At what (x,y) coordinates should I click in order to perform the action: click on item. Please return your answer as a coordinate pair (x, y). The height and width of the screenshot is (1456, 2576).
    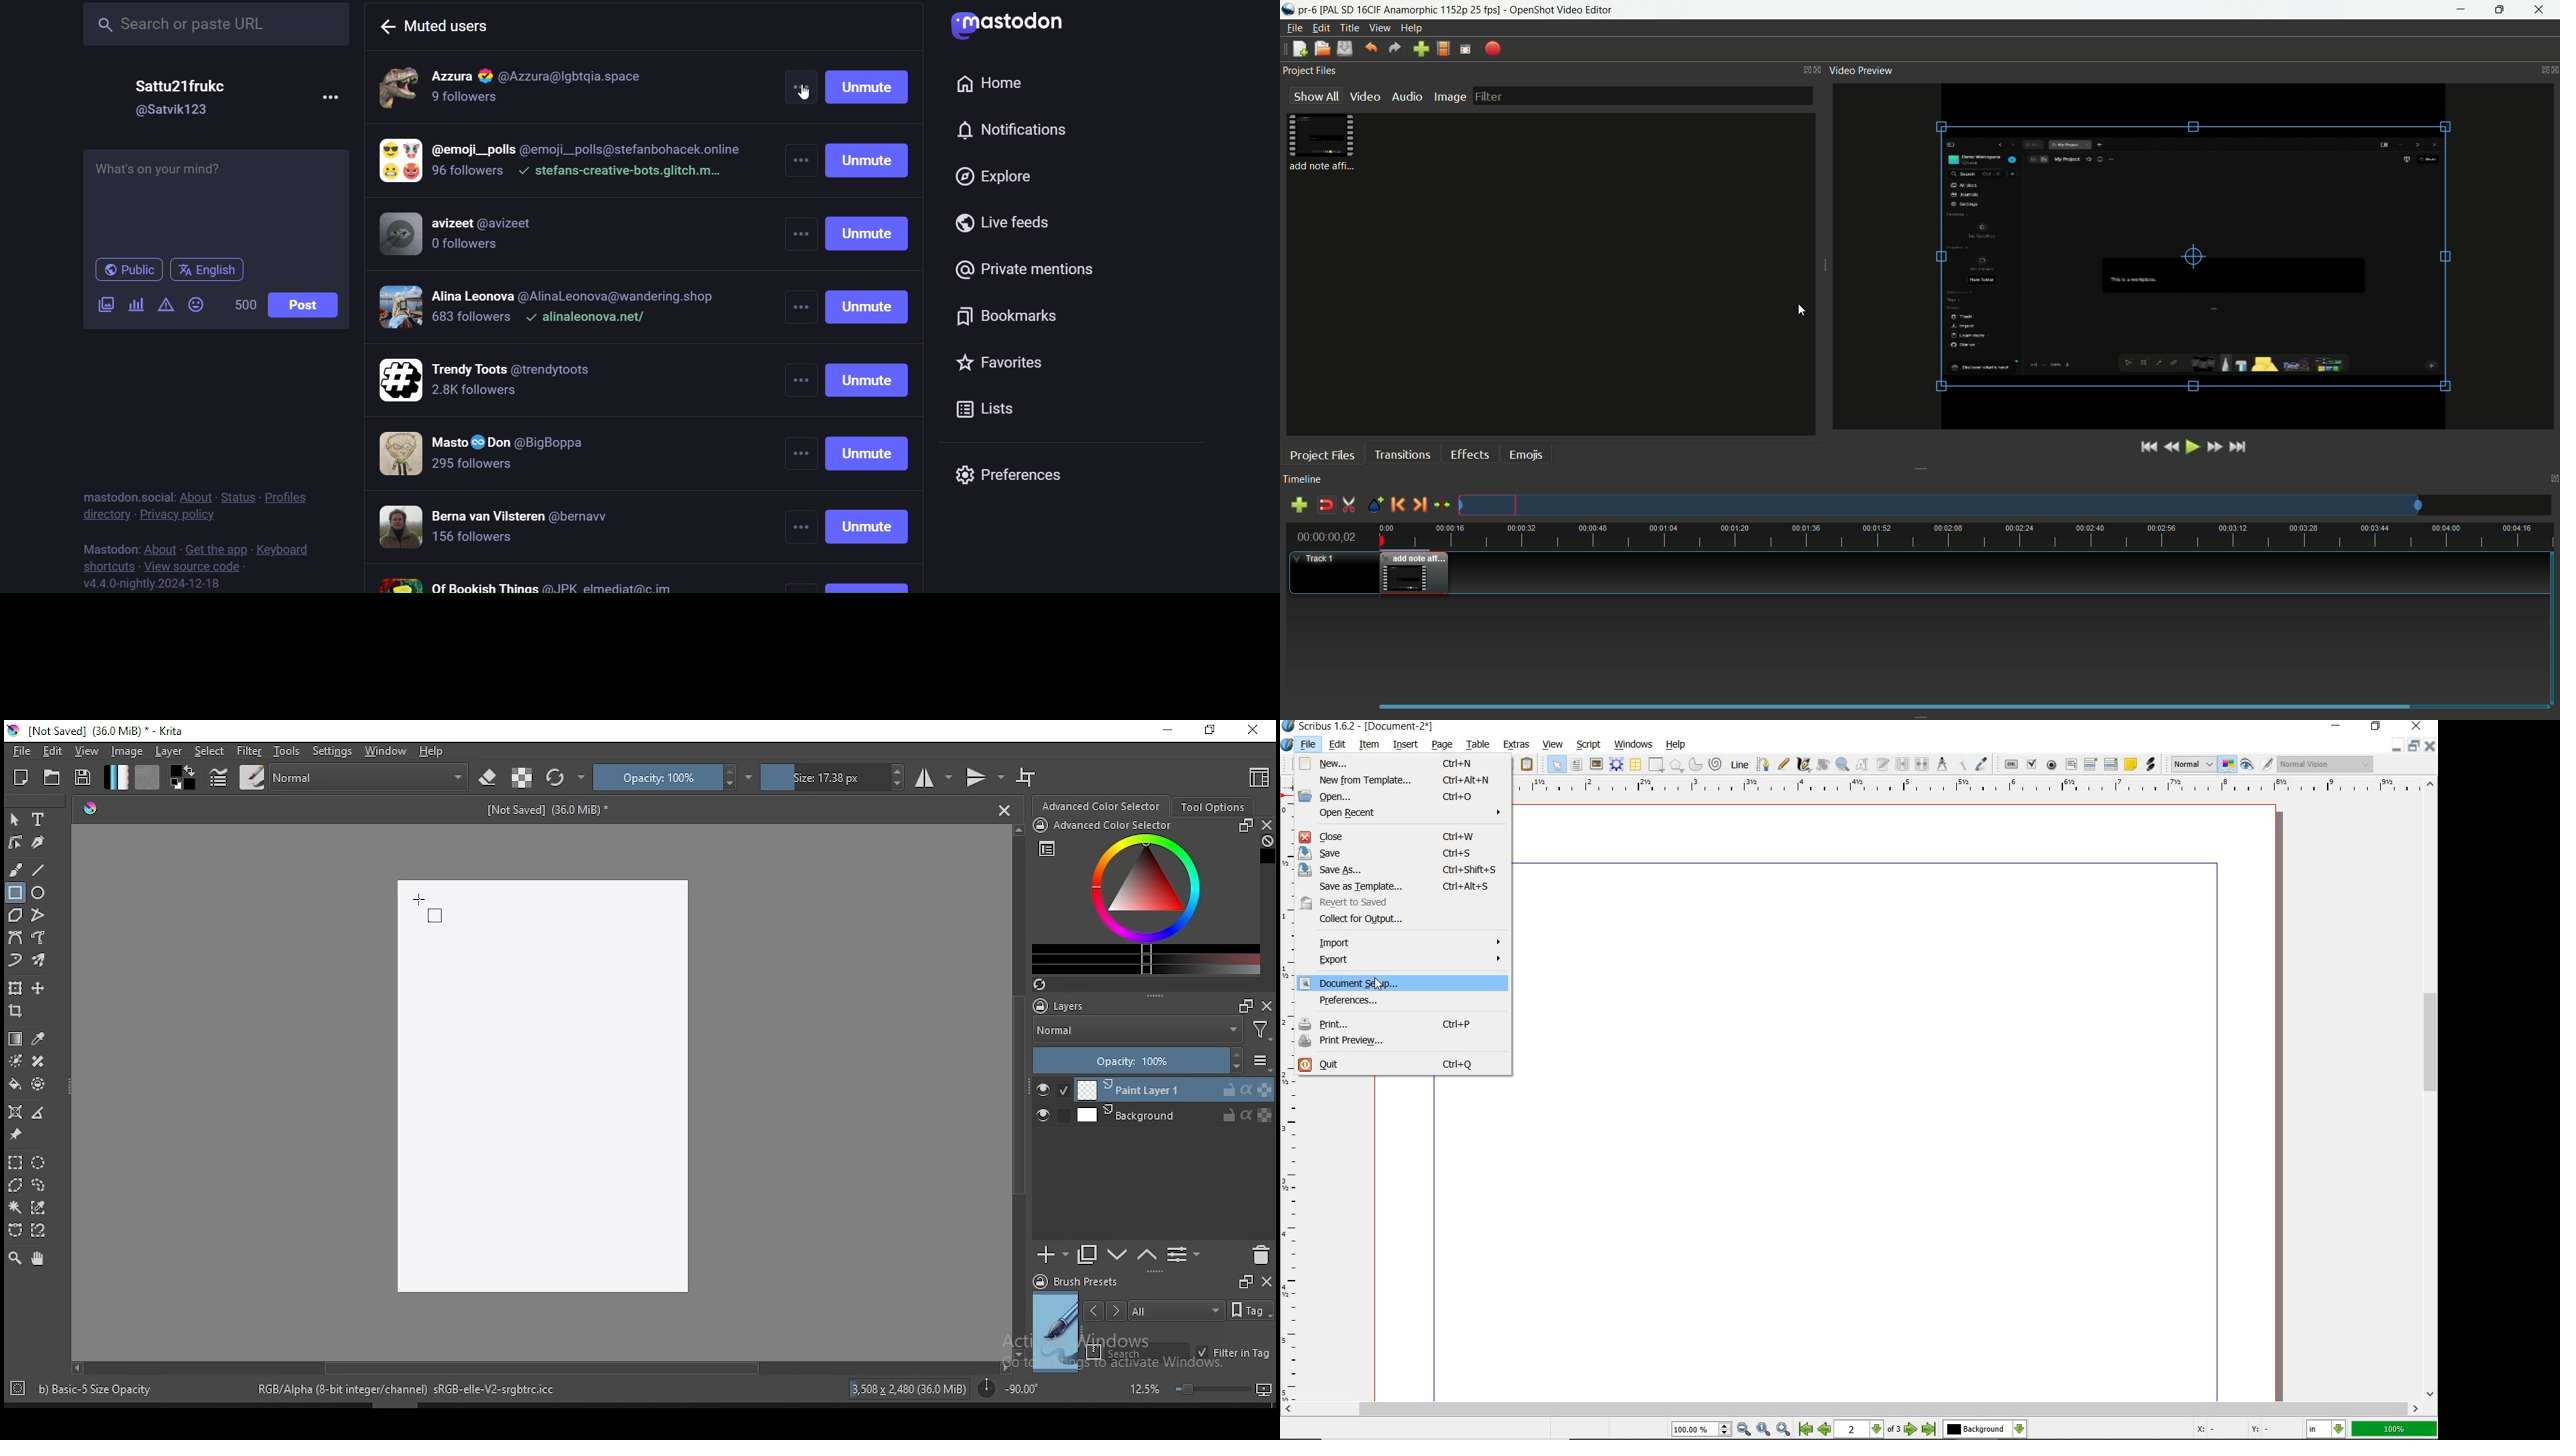
    Looking at the image, I should click on (1369, 745).